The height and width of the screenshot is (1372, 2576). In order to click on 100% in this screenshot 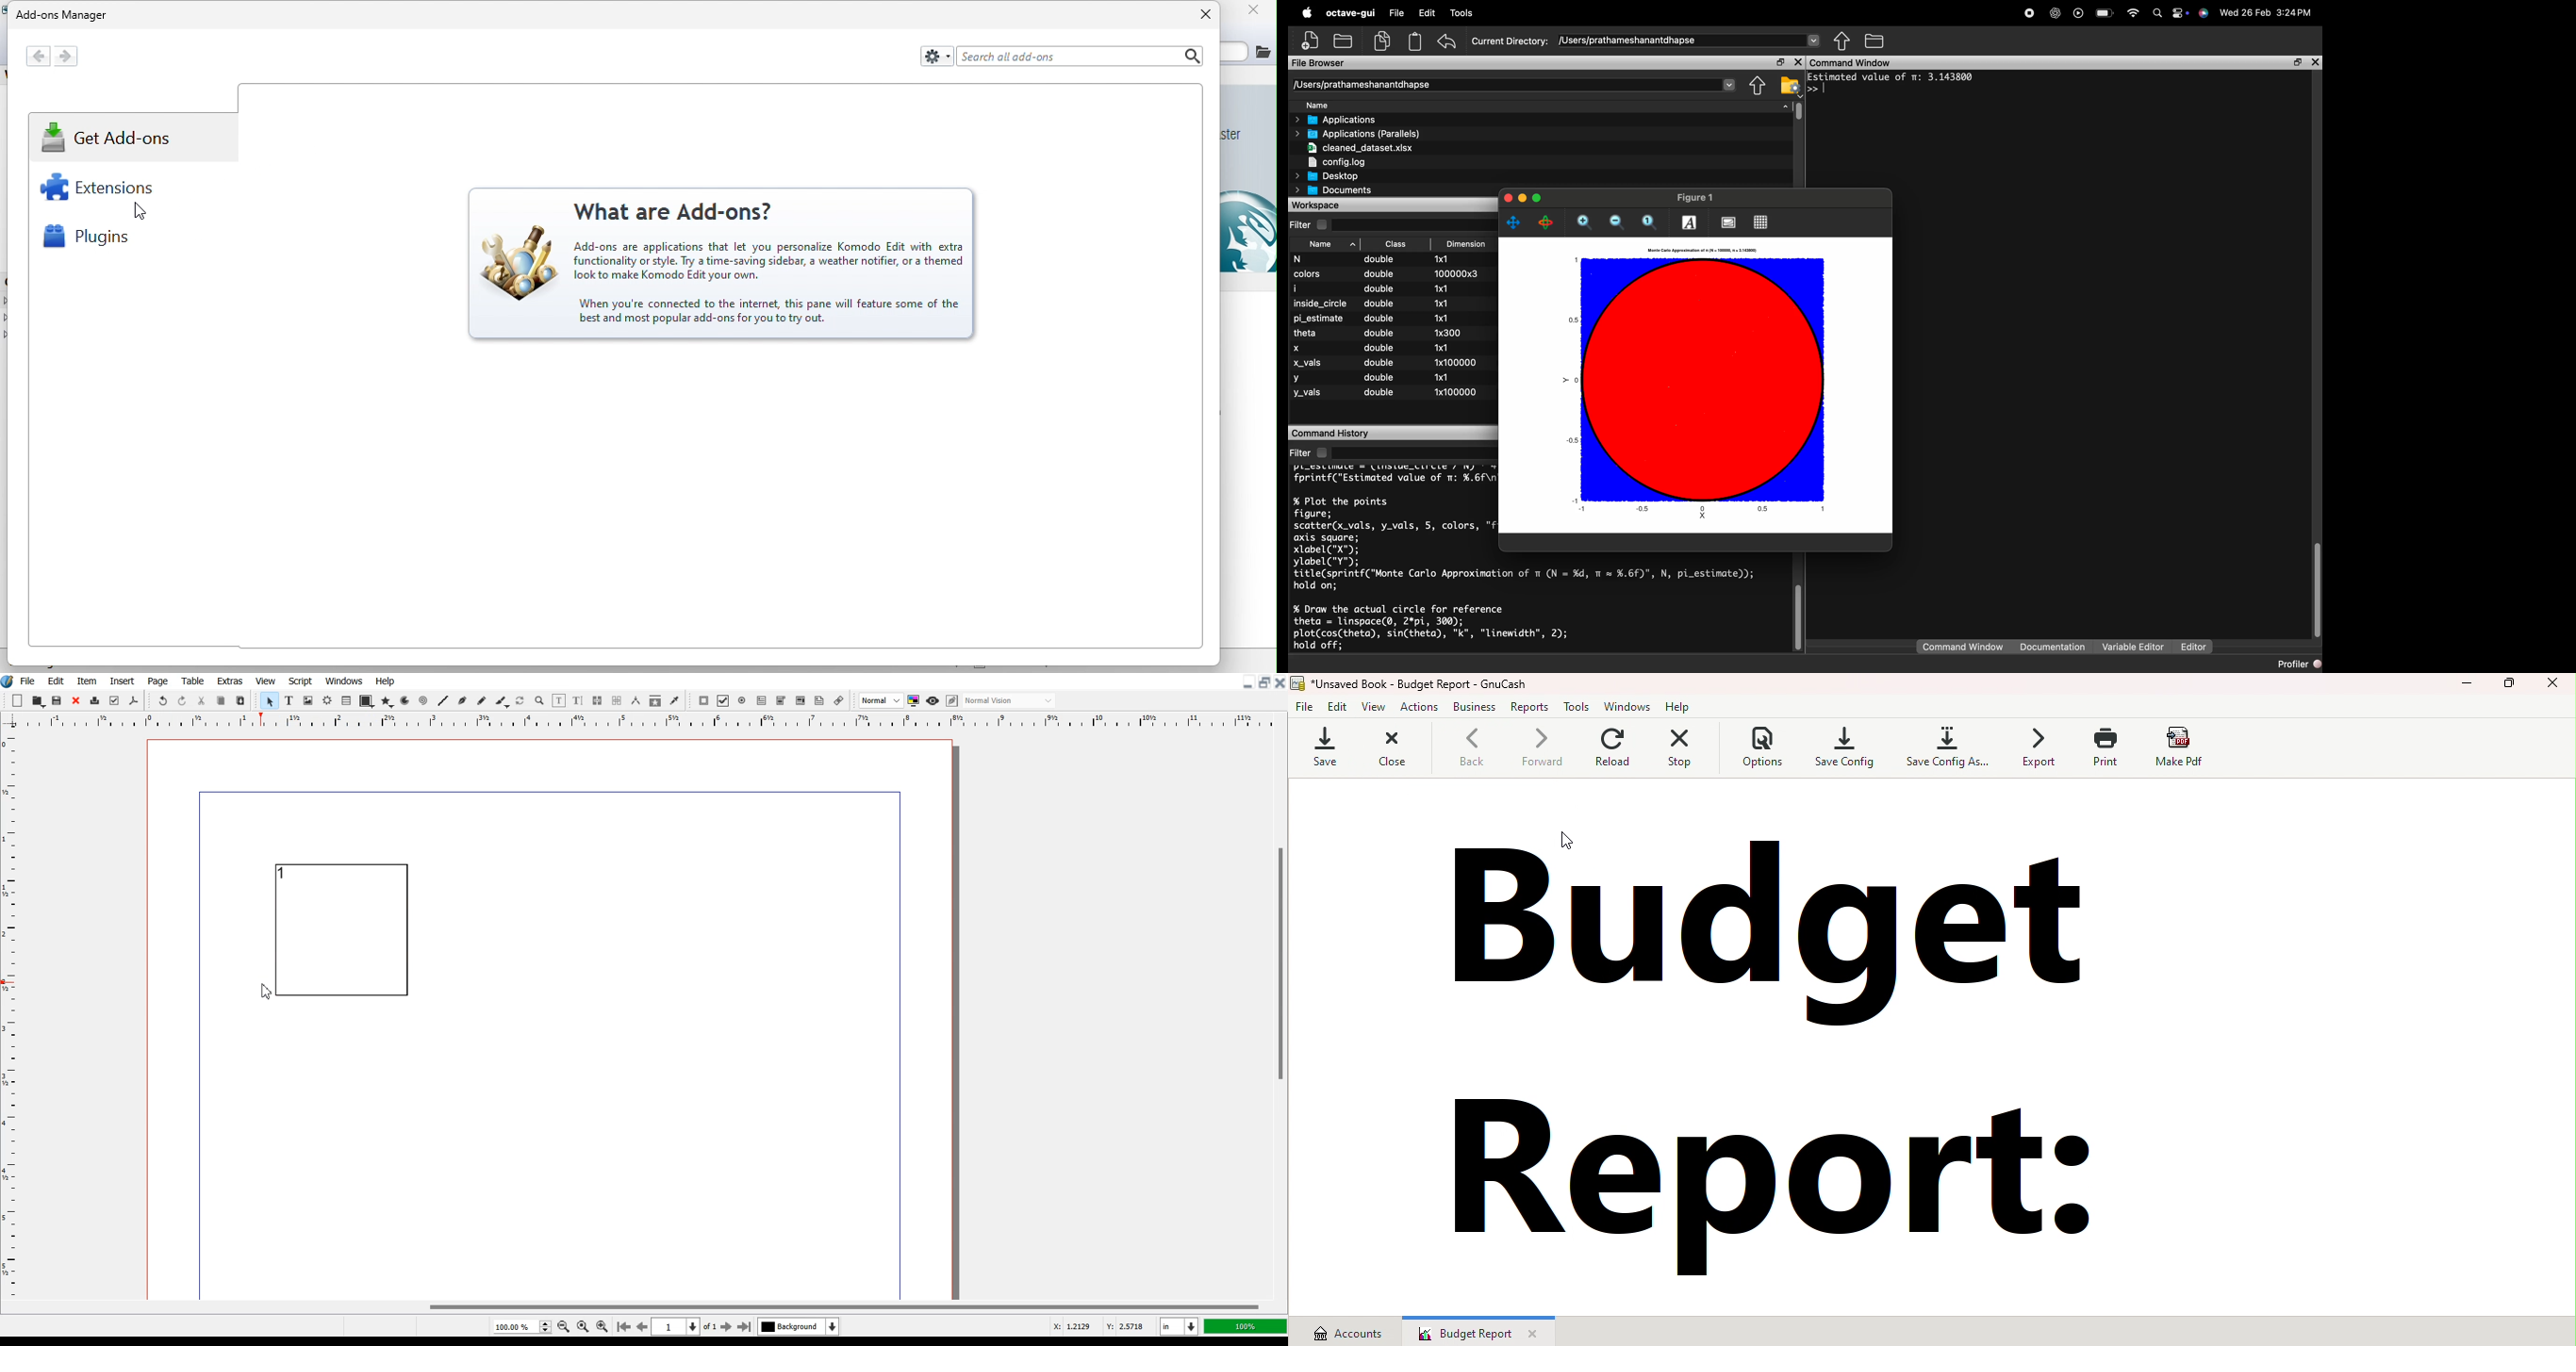, I will do `click(1246, 1326)`.